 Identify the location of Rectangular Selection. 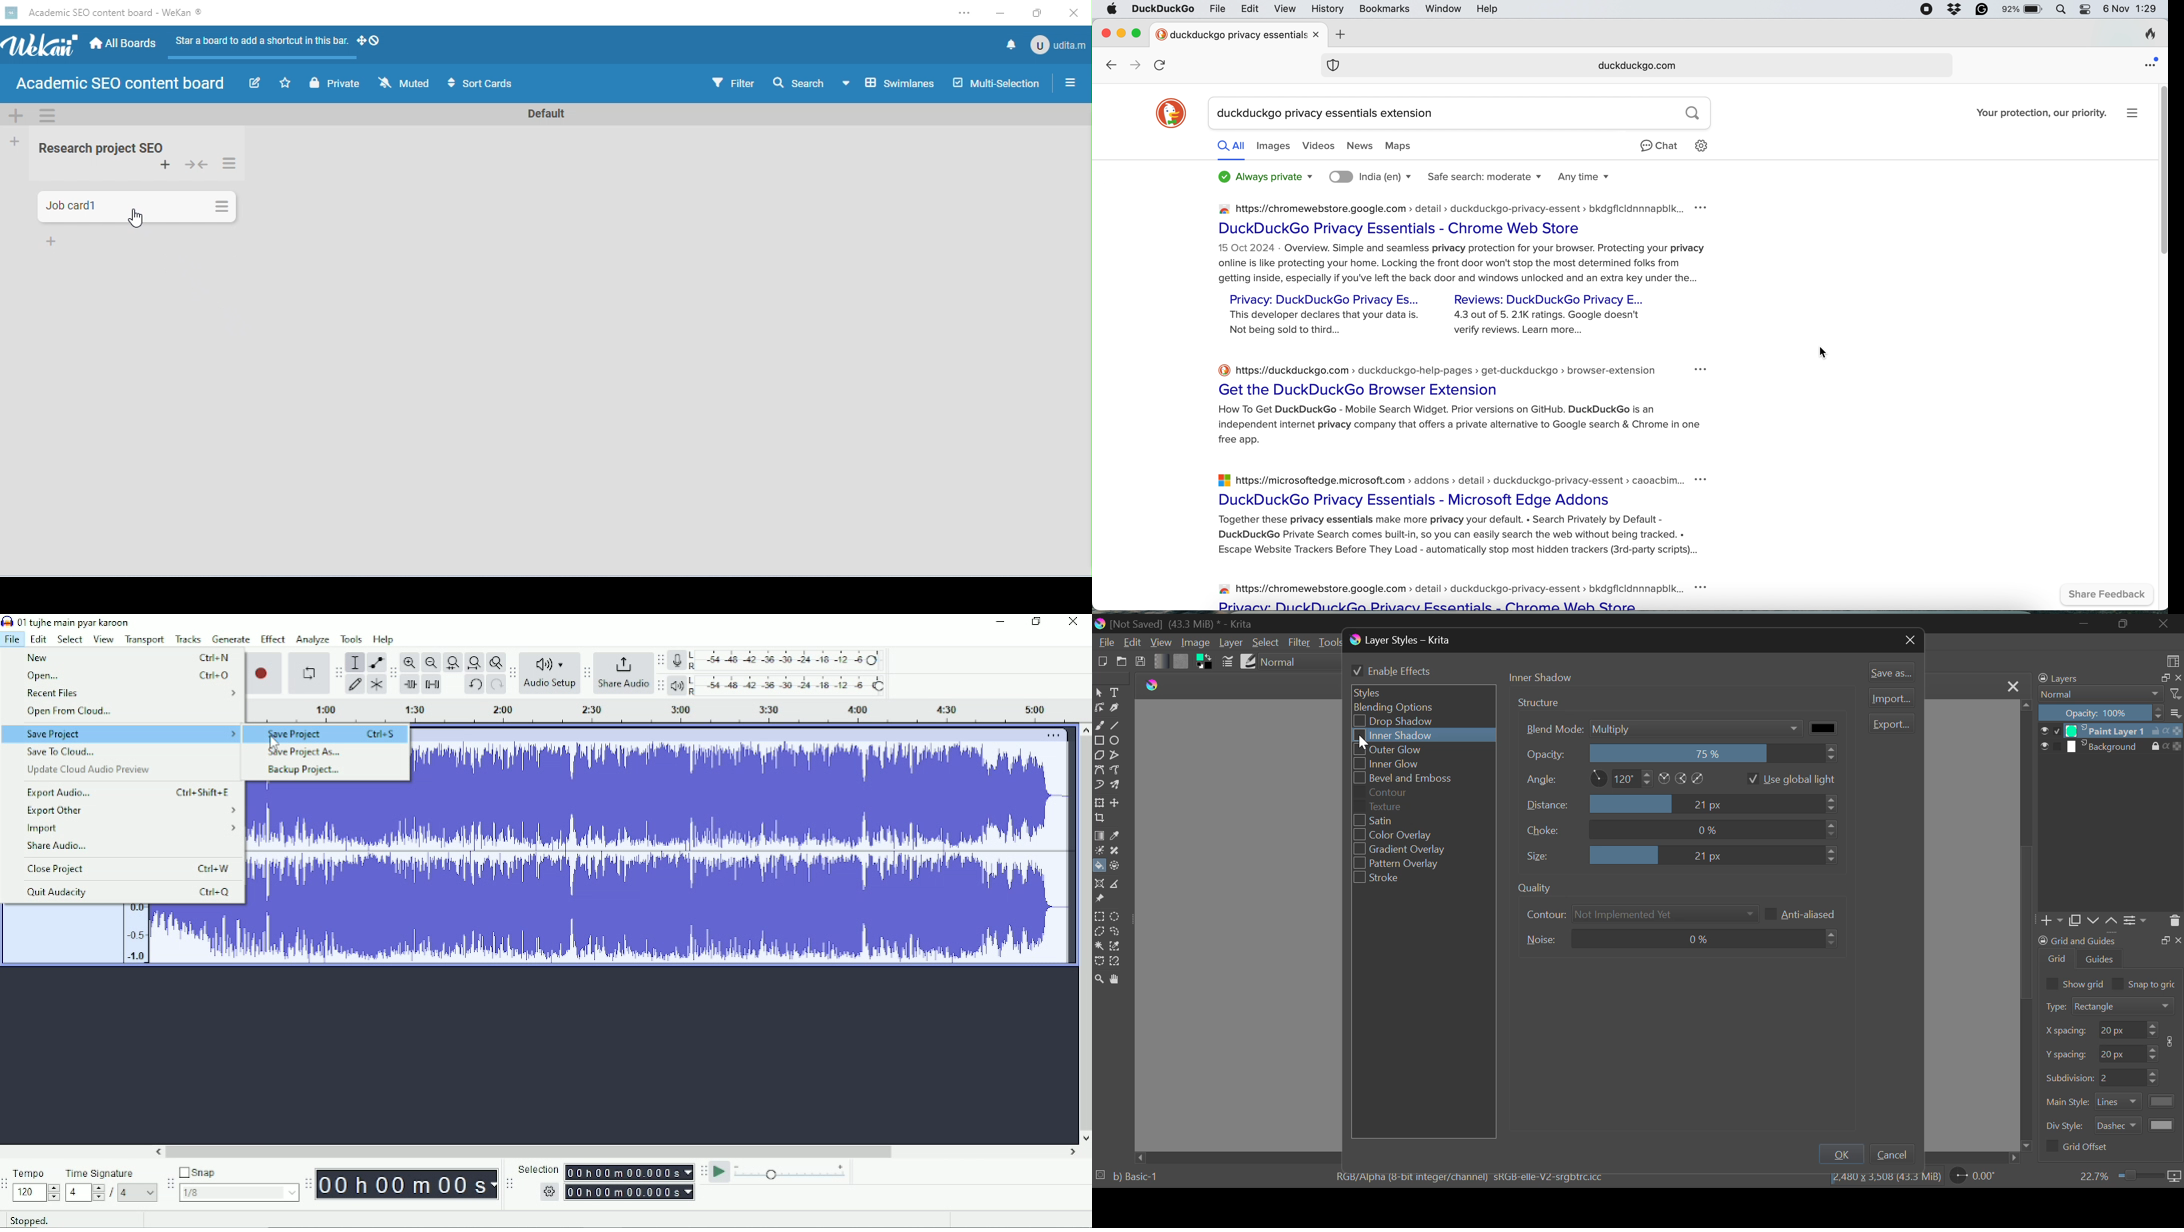
(1099, 917).